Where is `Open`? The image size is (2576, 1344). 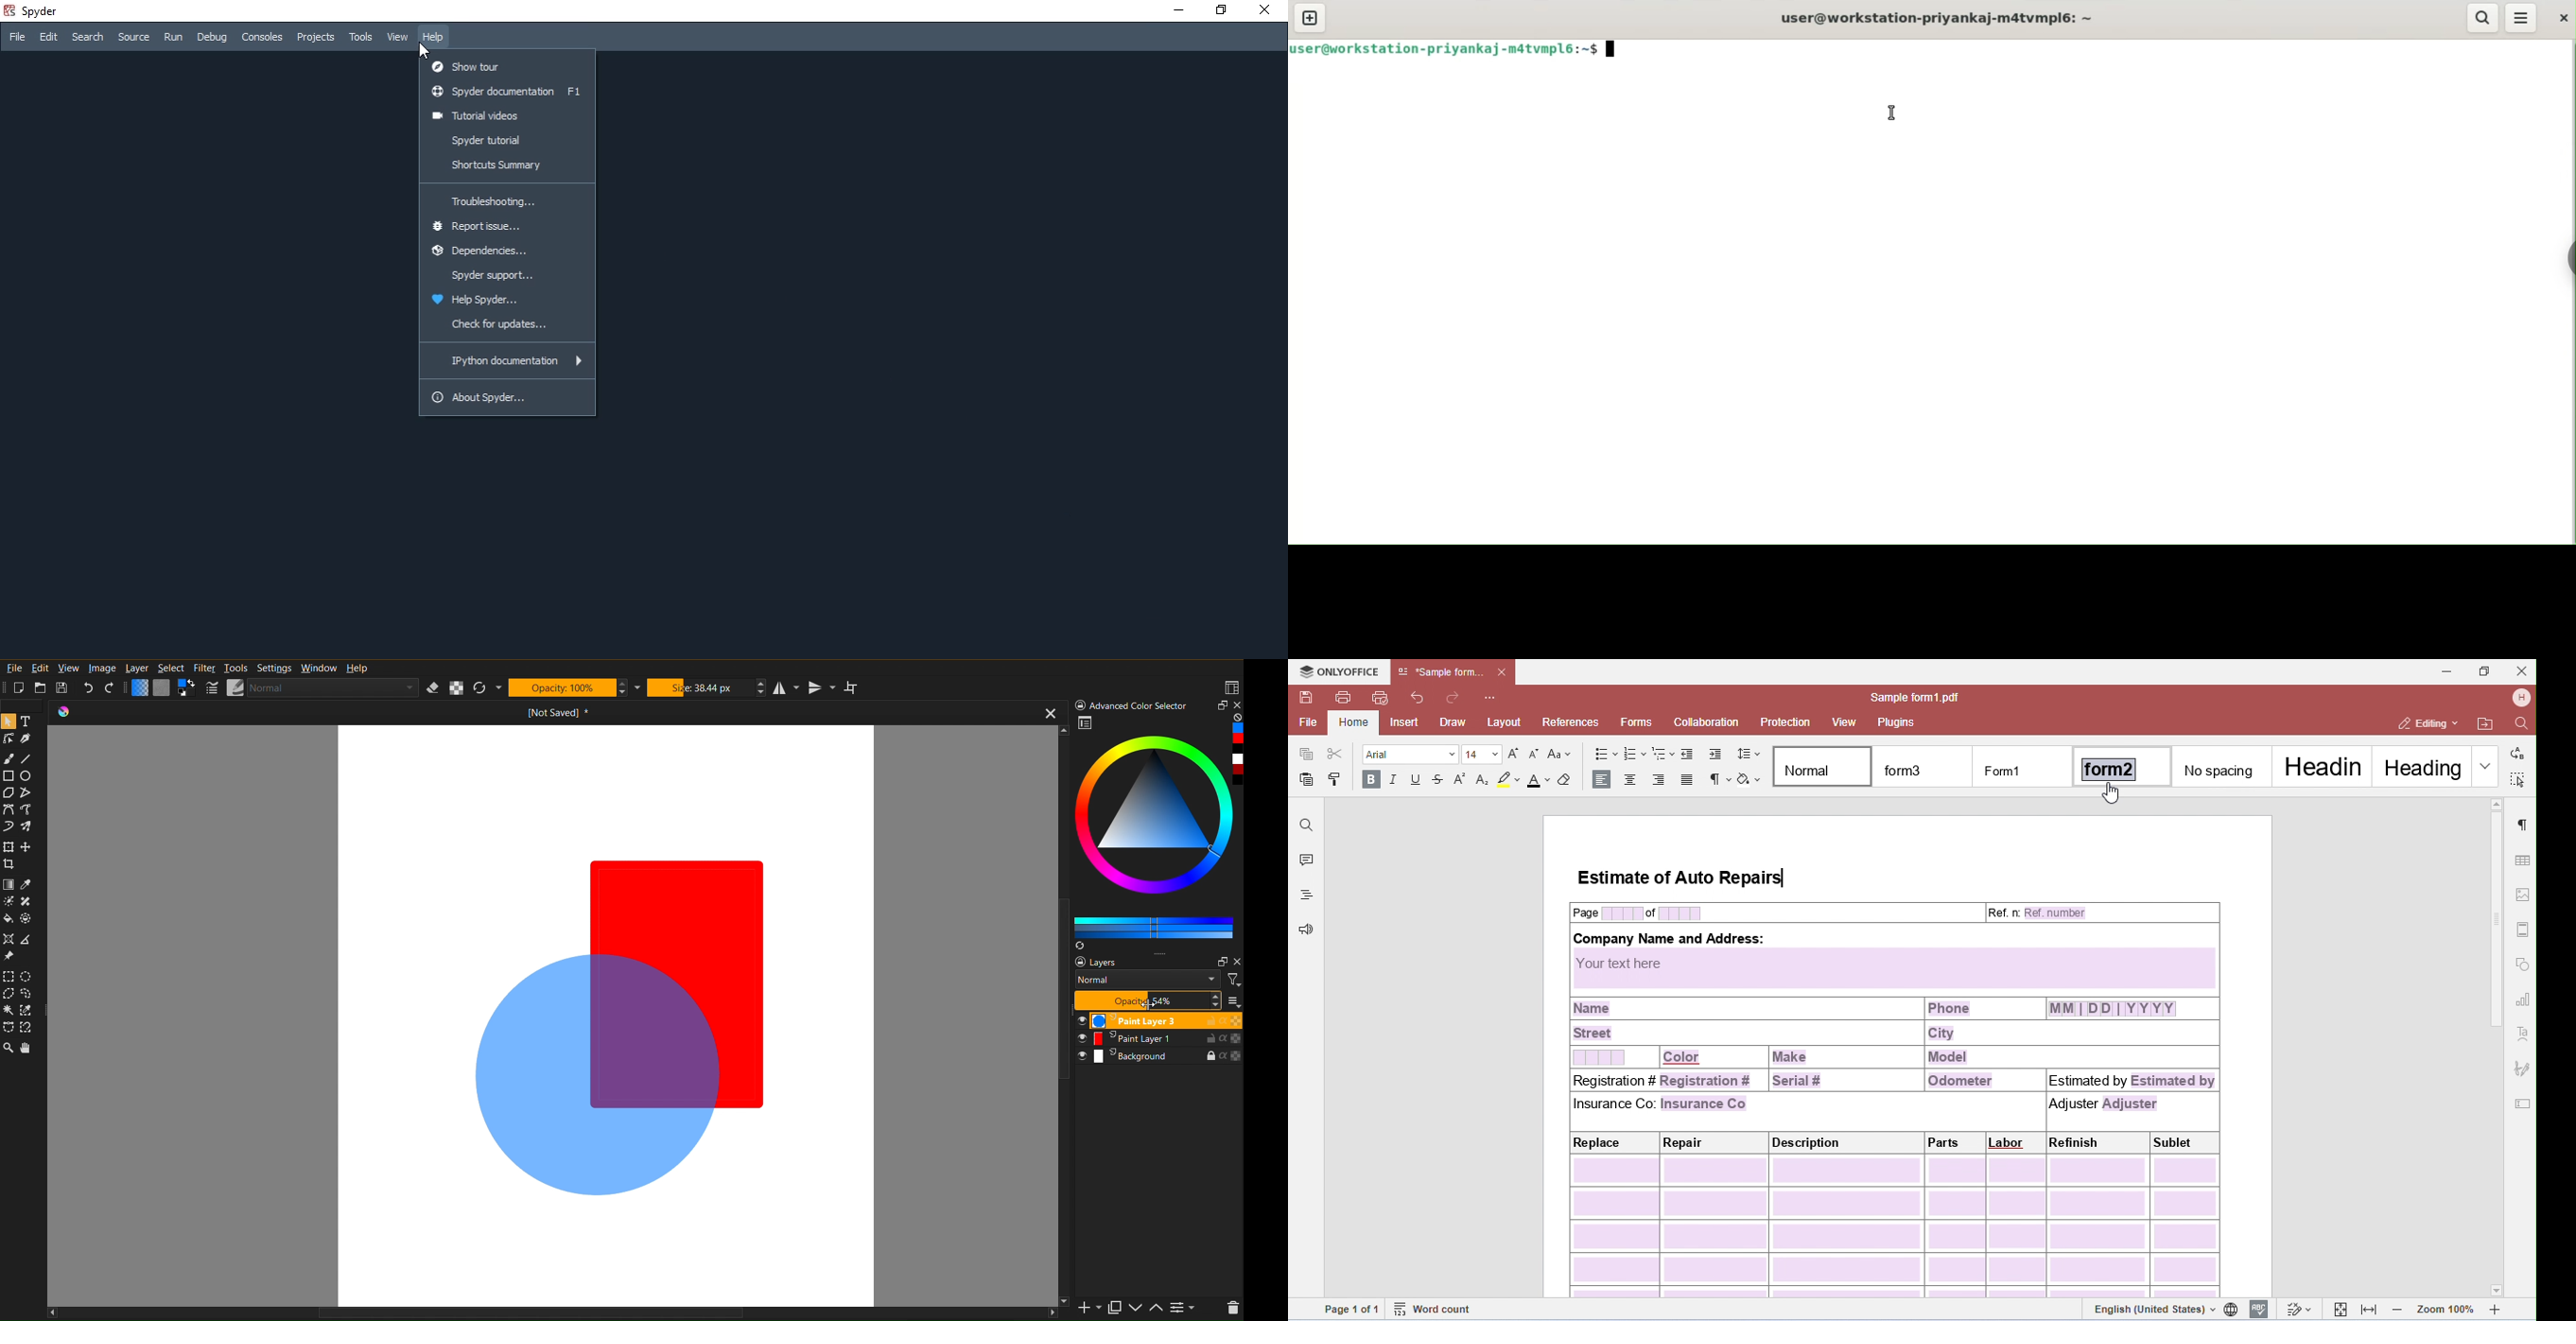
Open is located at coordinates (41, 688).